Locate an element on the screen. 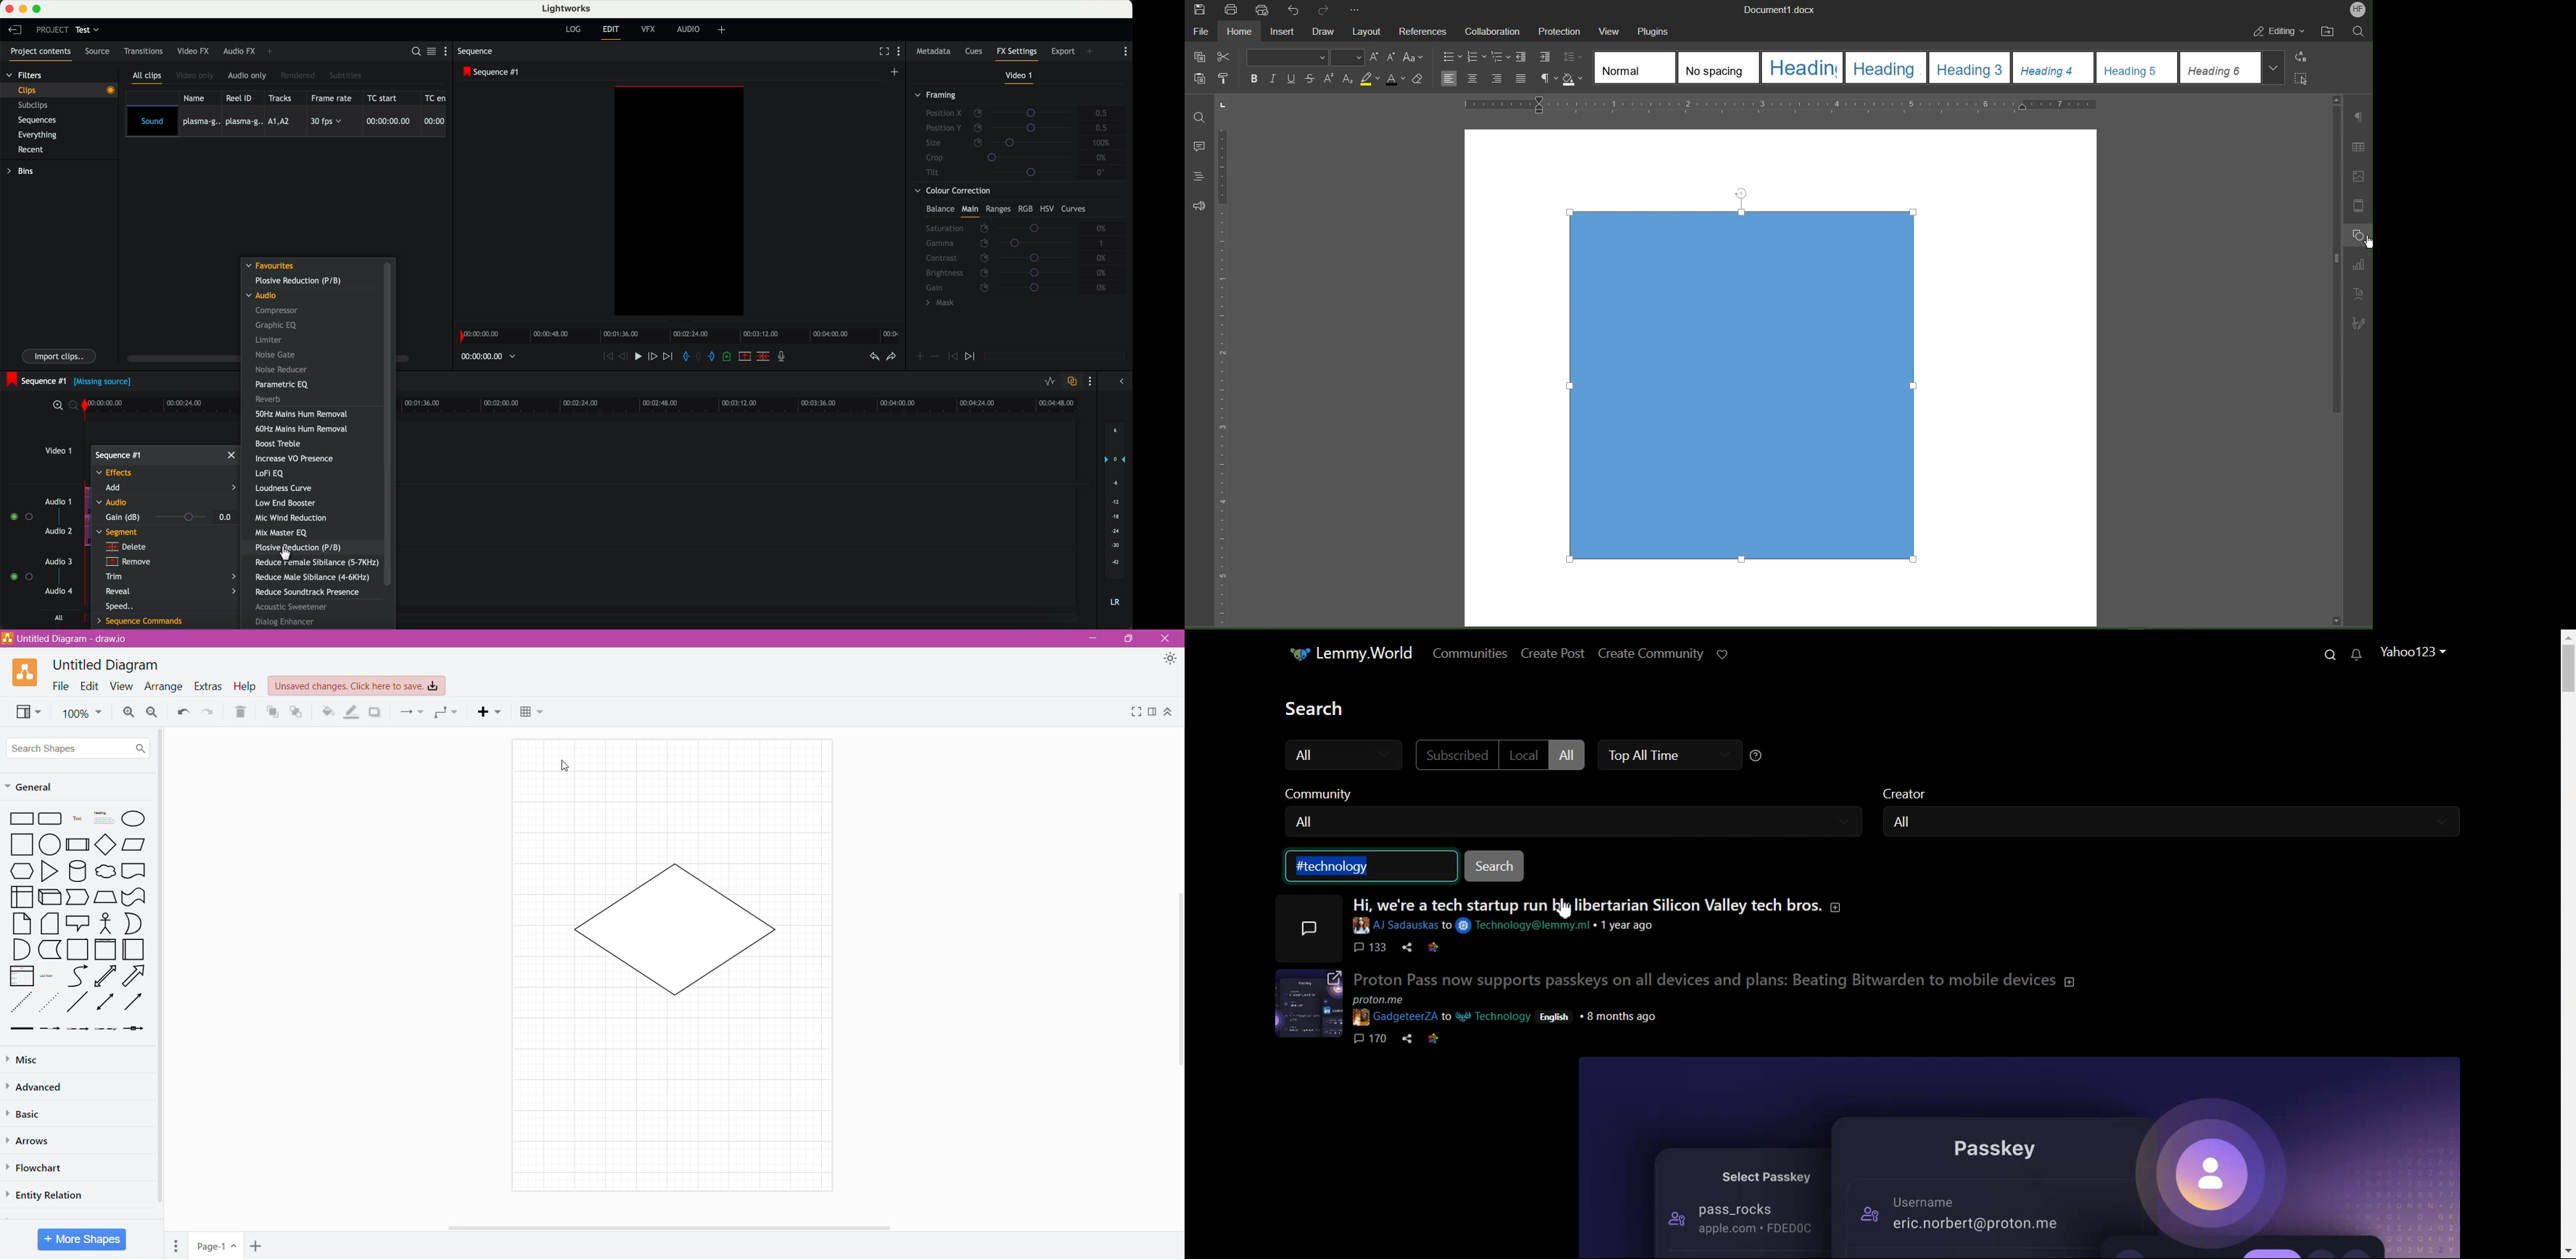 The height and width of the screenshot is (1260, 2576). Restore Down is located at coordinates (1132, 639).